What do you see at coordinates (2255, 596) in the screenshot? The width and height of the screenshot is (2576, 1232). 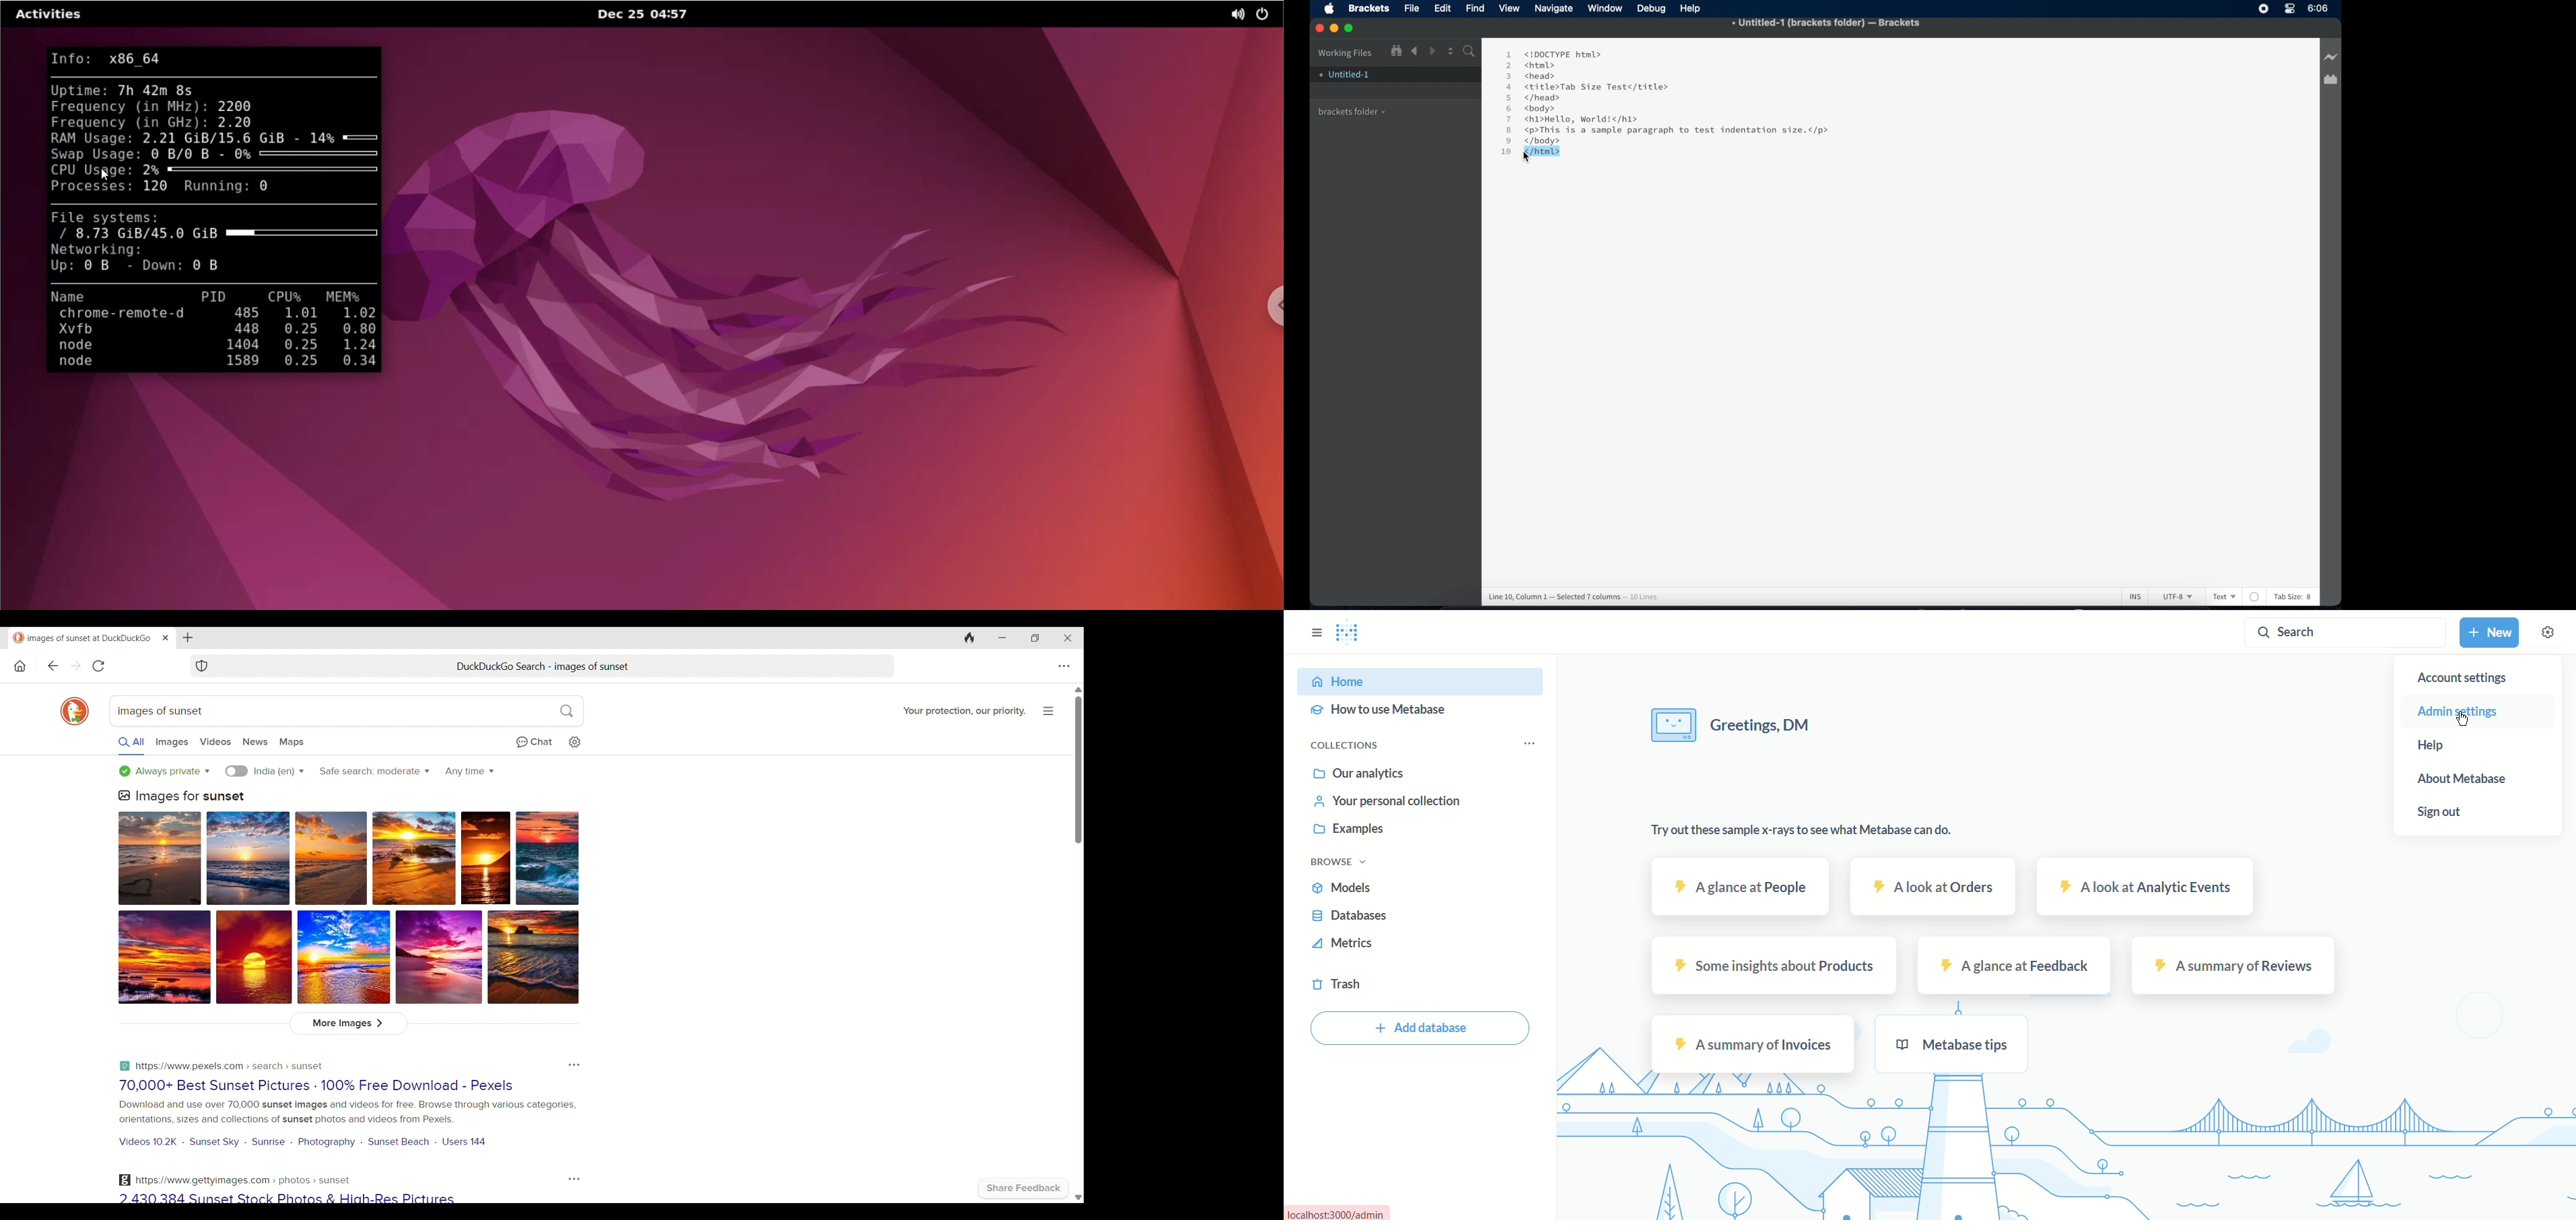 I see `Color` at bounding box center [2255, 596].